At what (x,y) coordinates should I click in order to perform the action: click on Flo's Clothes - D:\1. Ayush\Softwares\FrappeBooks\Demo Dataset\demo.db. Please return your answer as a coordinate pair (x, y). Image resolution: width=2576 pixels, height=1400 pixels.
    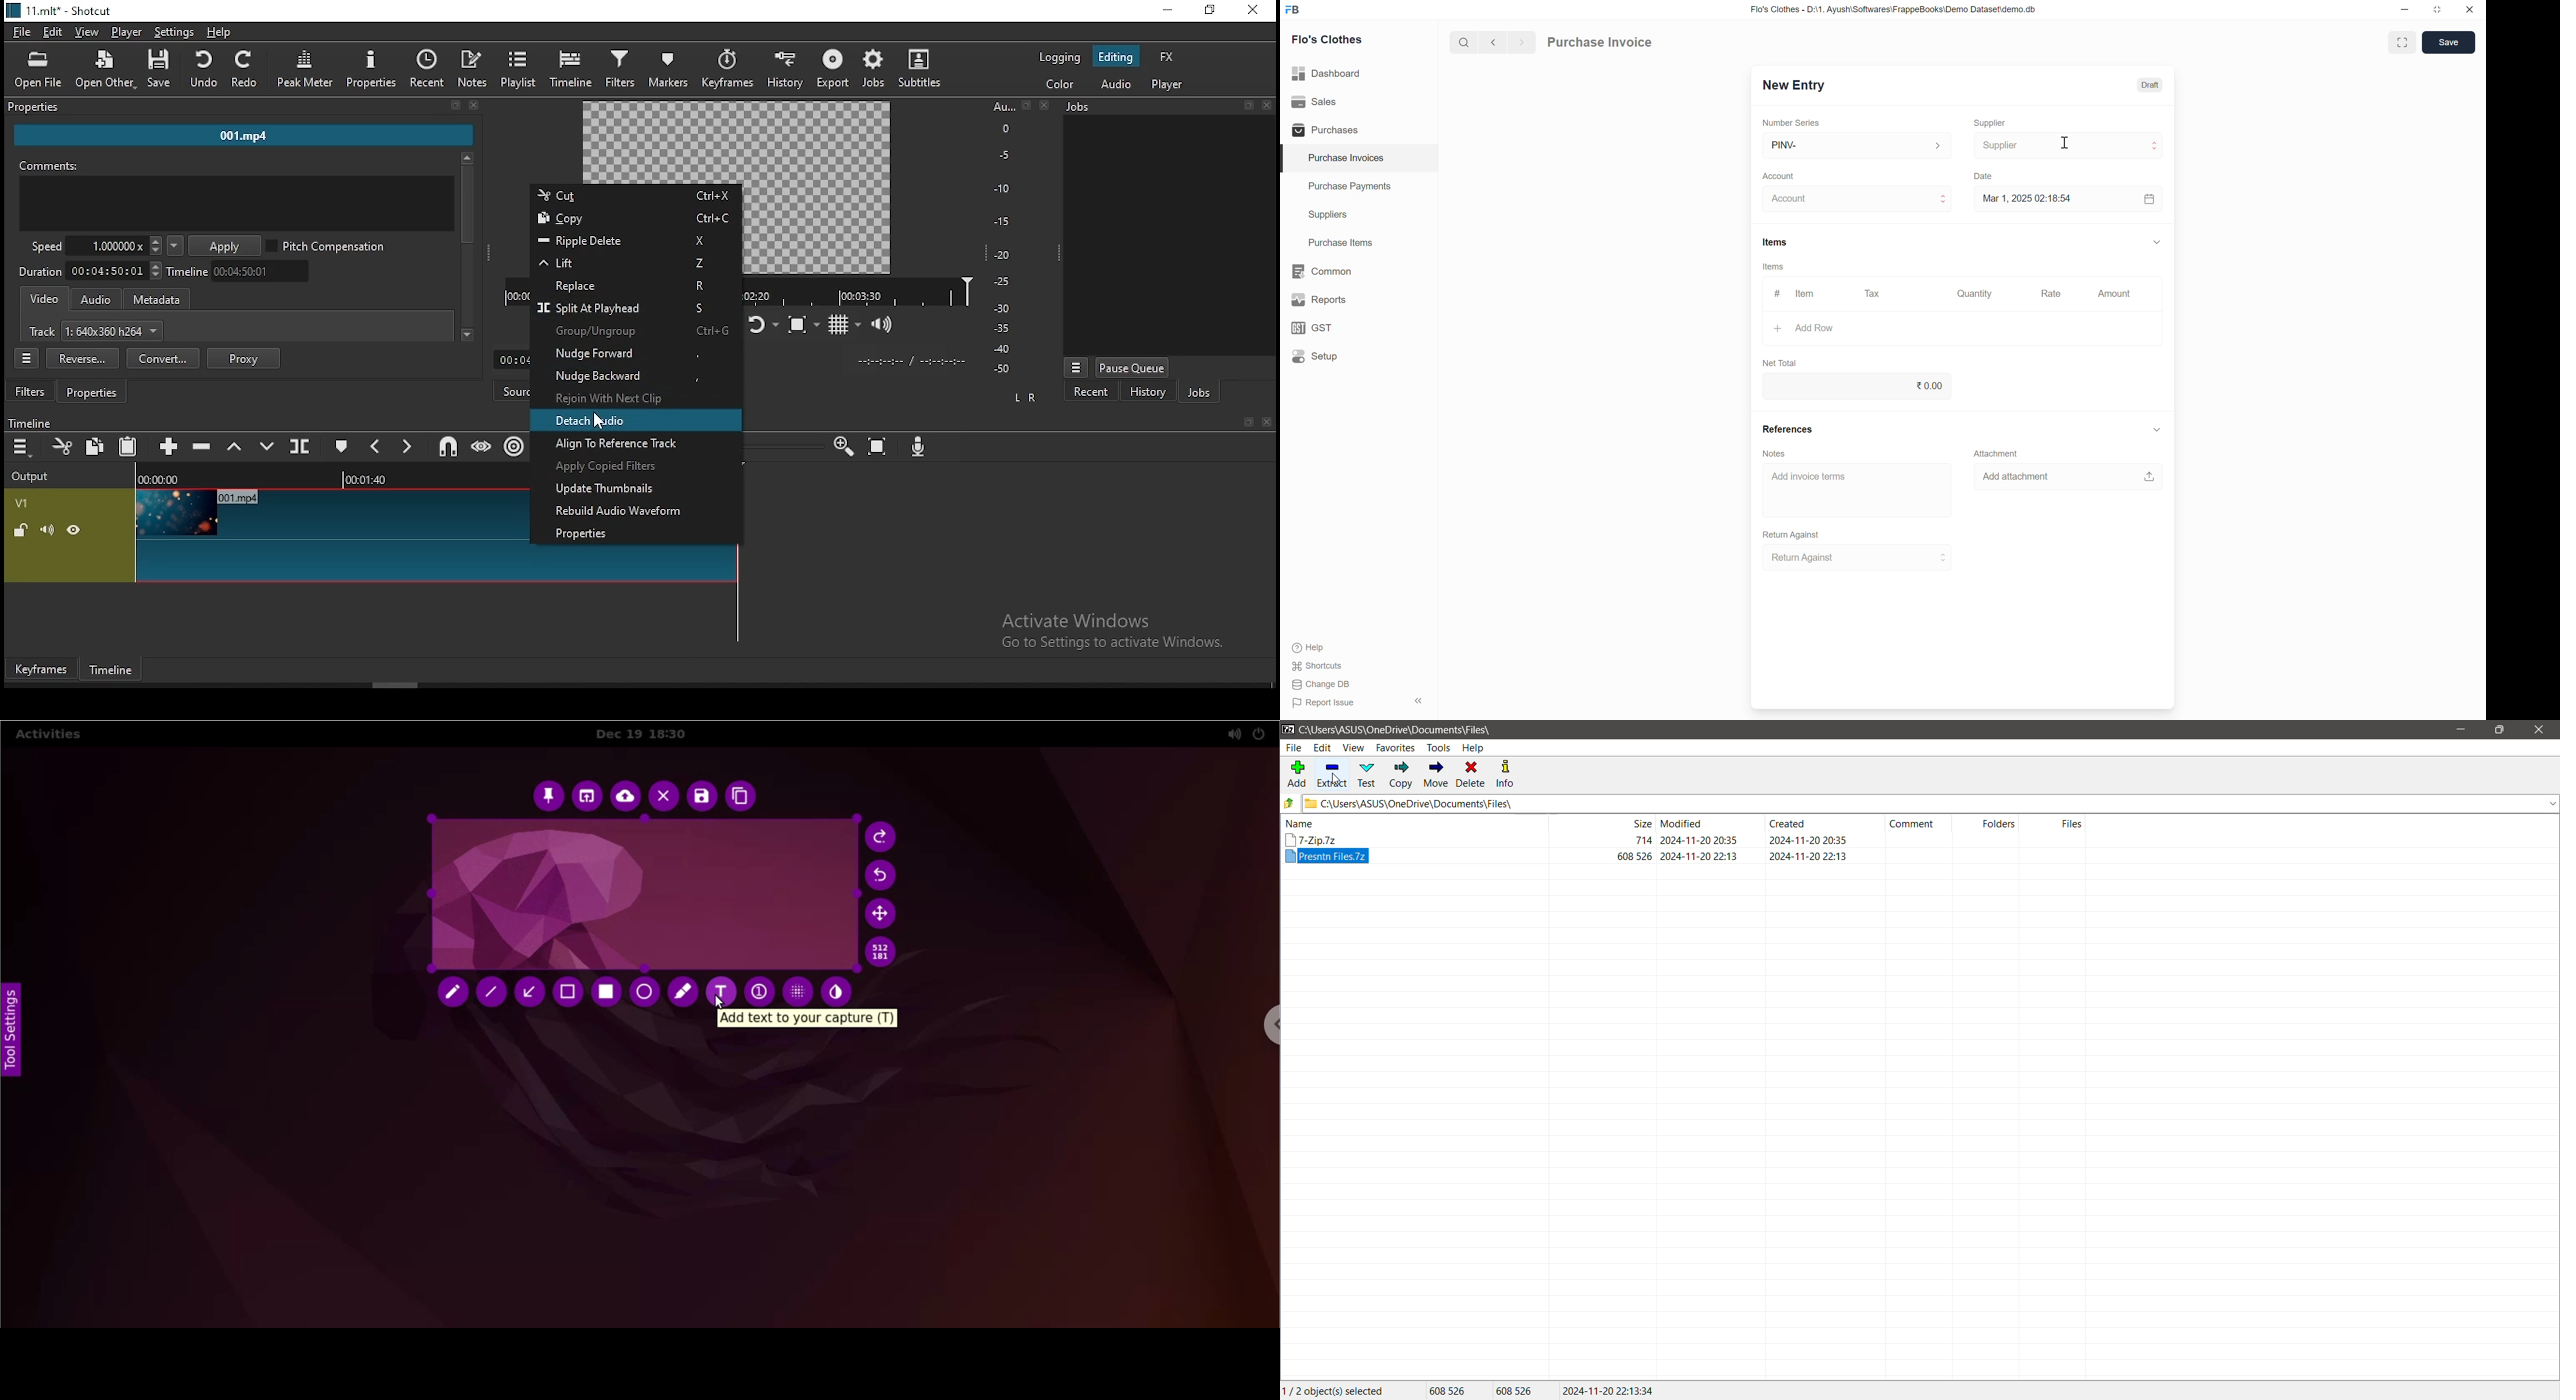
    Looking at the image, I should click on (1894, 9).